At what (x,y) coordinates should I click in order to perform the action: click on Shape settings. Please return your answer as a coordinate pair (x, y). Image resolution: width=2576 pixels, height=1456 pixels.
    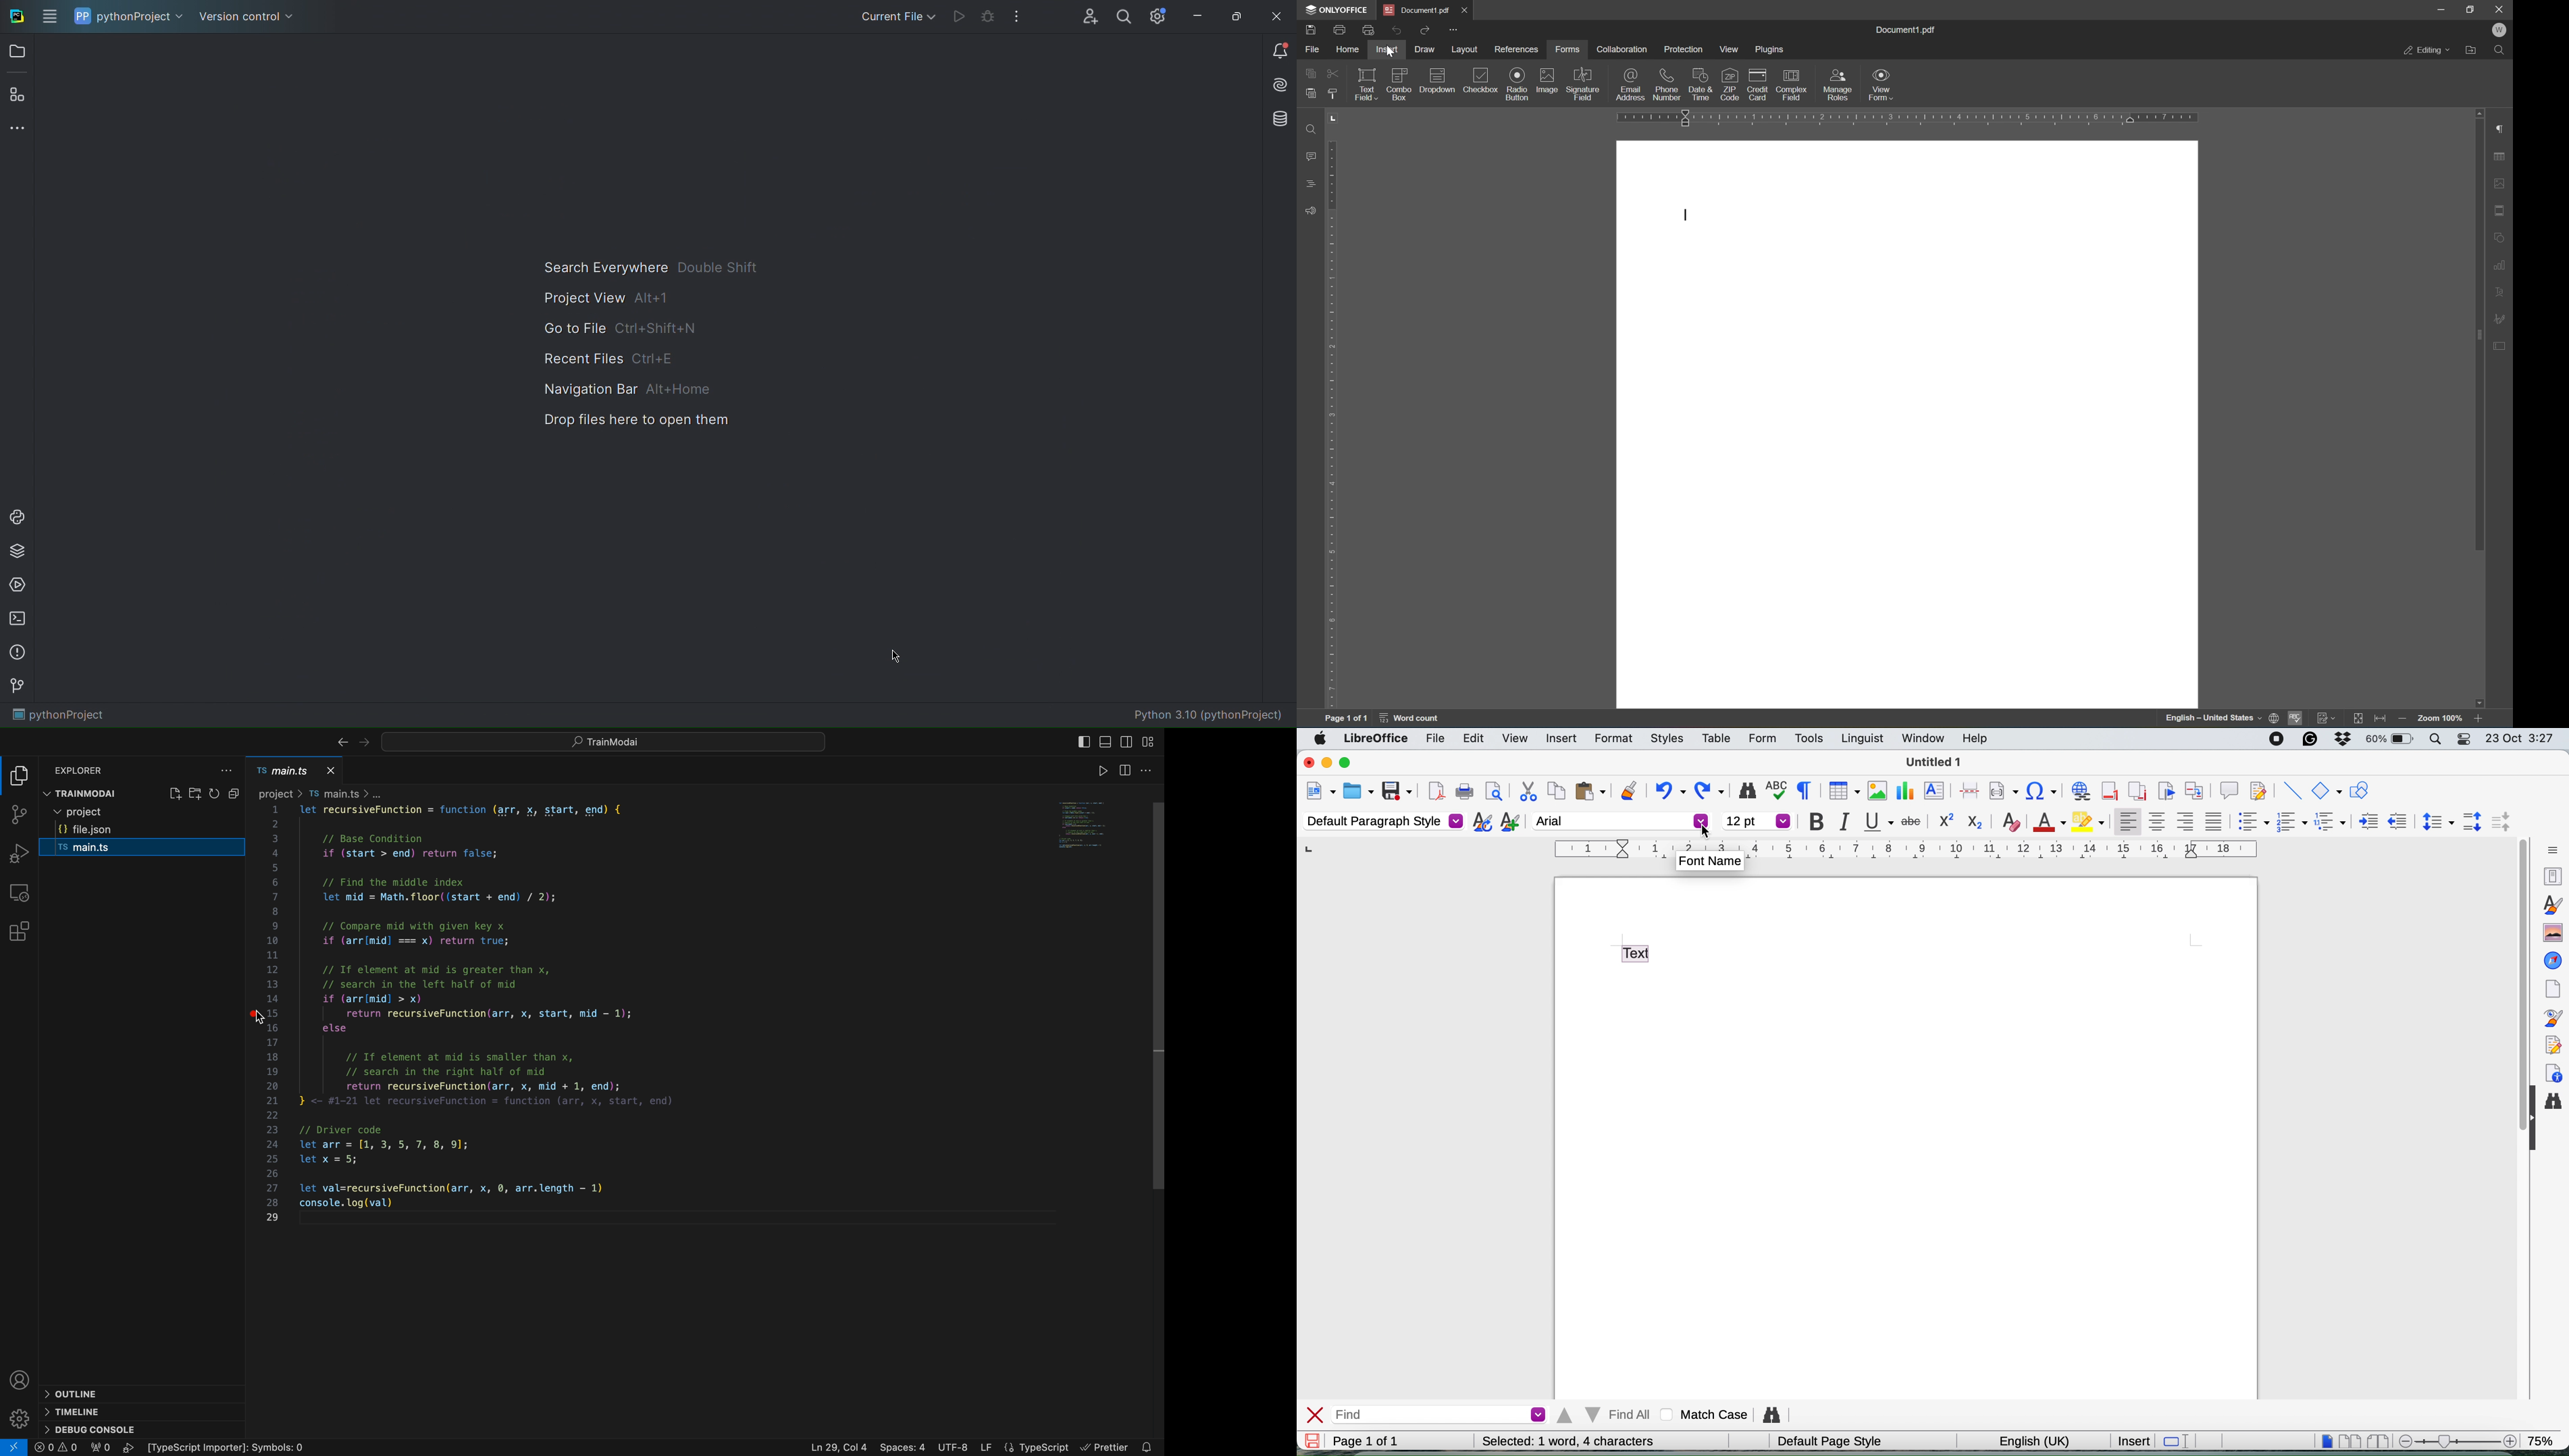
    Looking at the image, I should click on (2501, 236).